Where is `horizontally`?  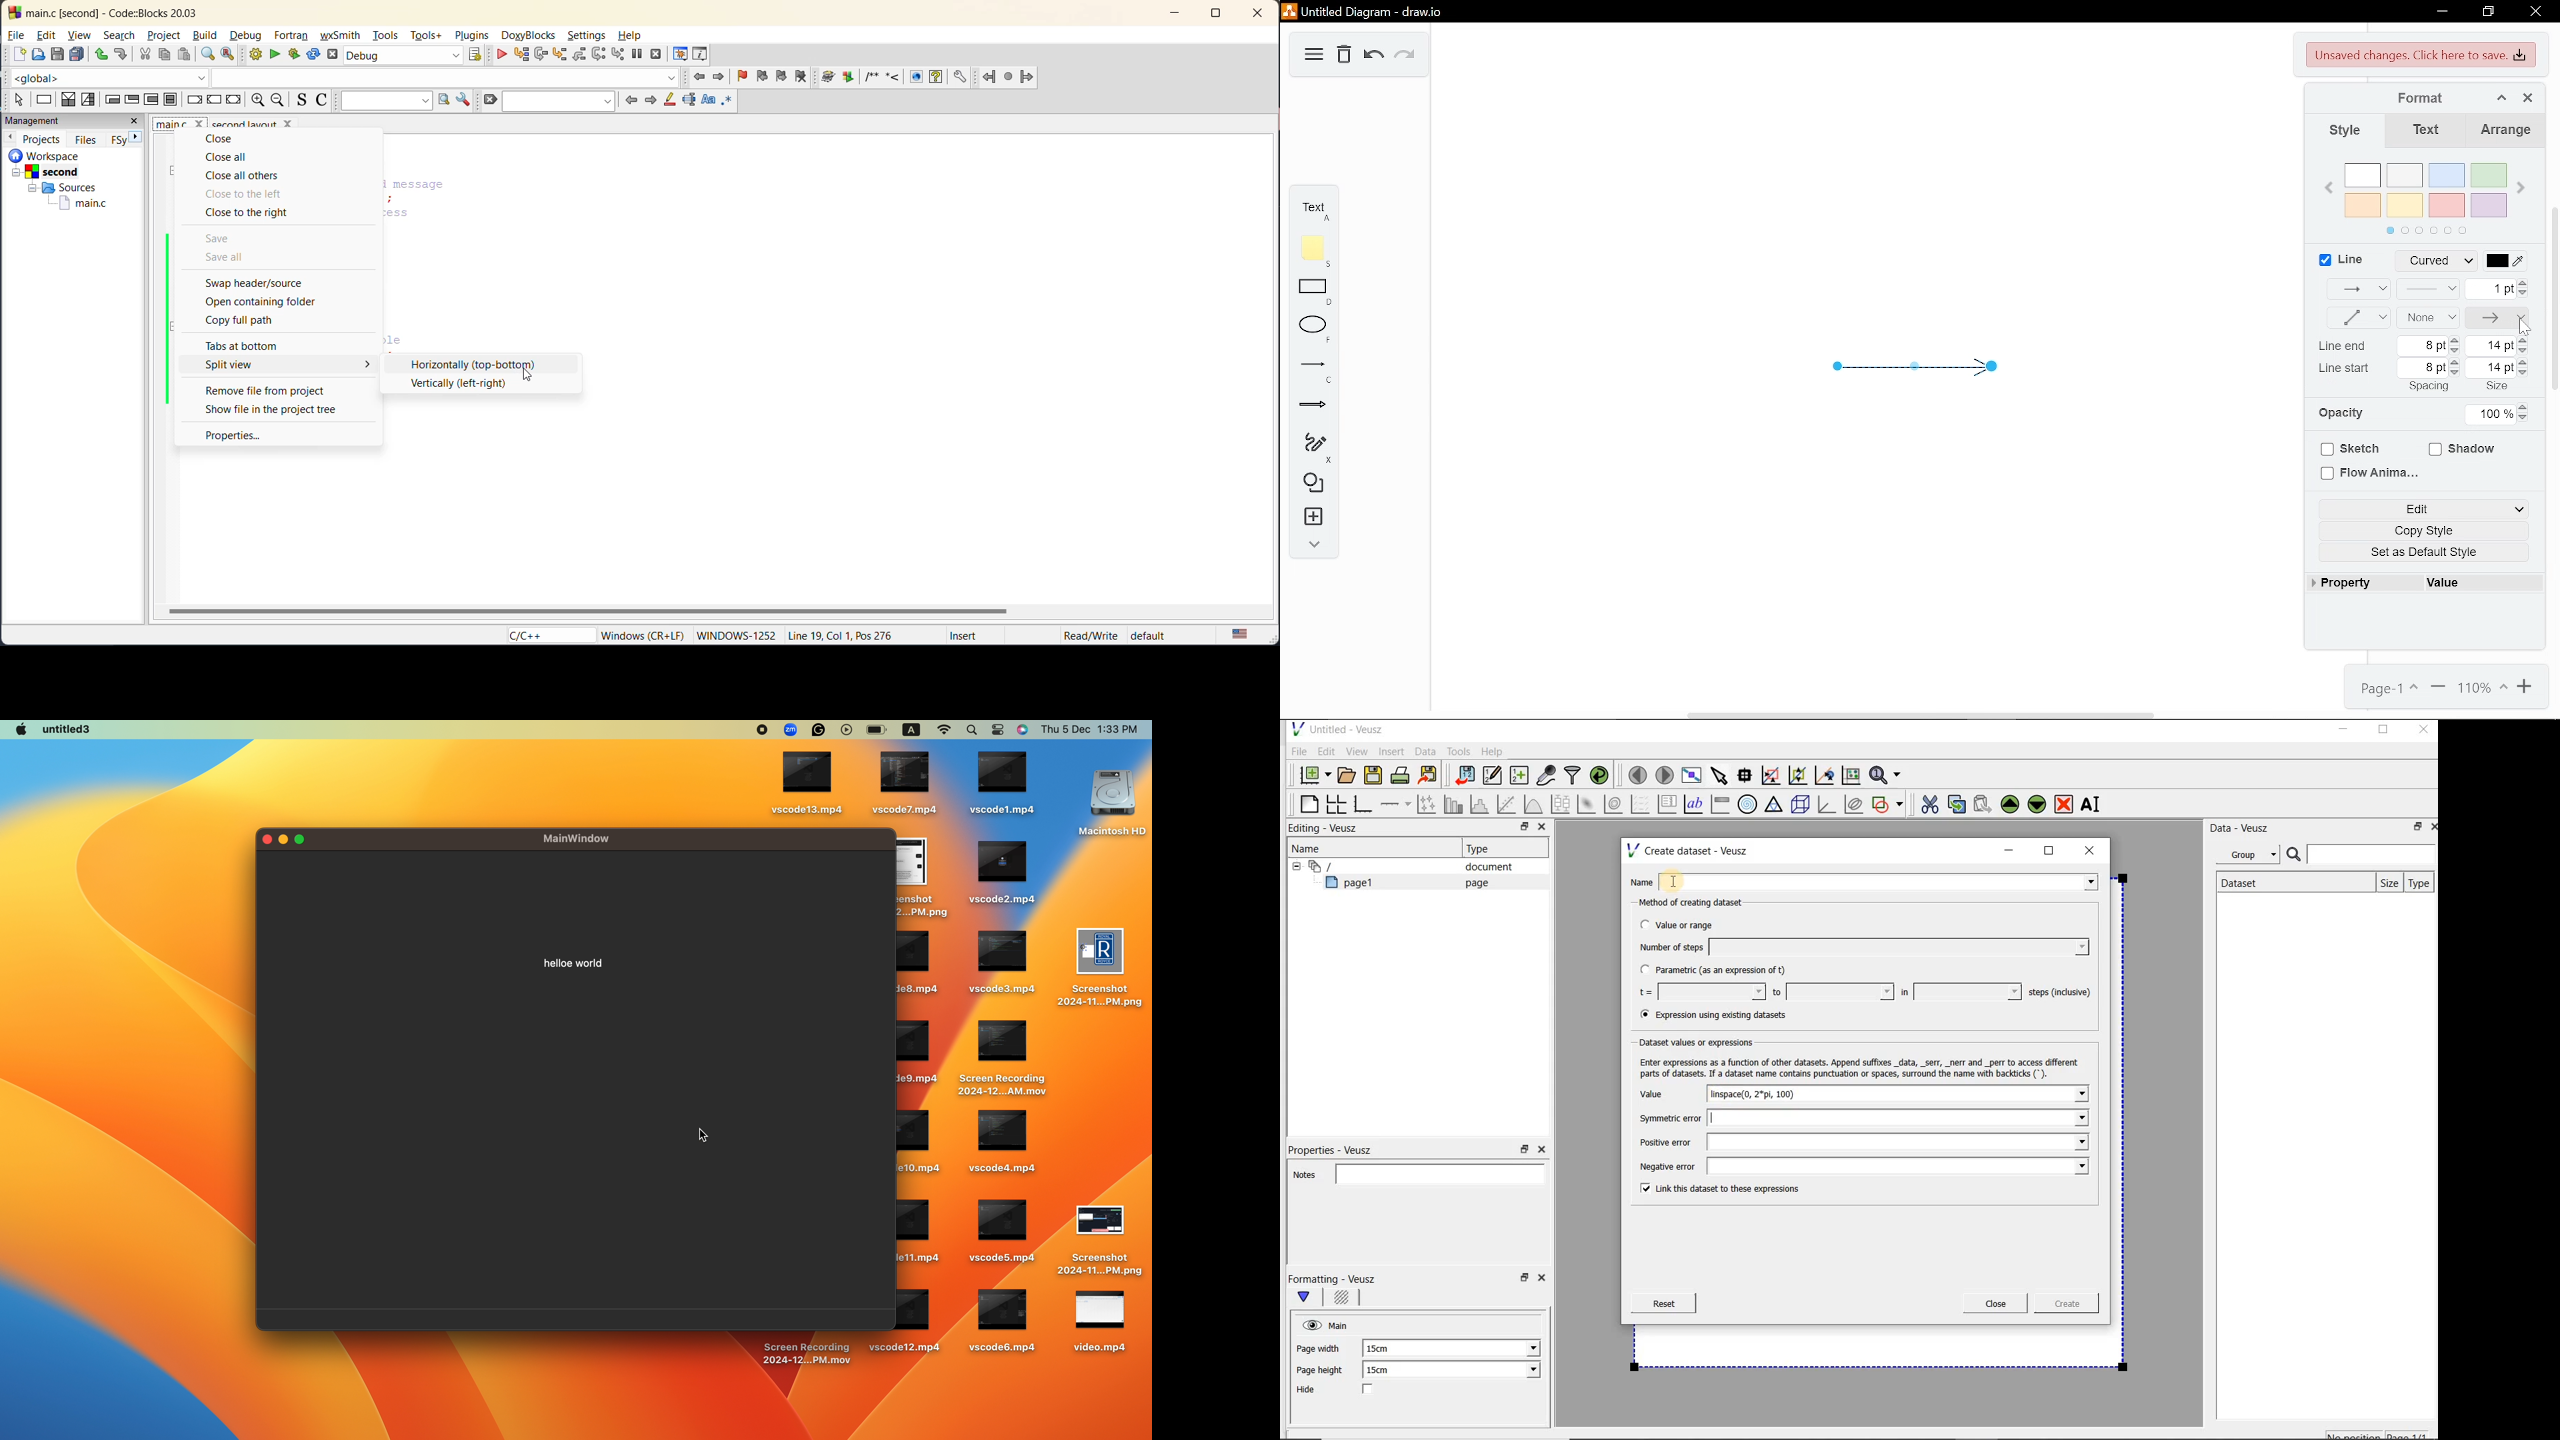
horizontally is located at coordinates (473, 364).